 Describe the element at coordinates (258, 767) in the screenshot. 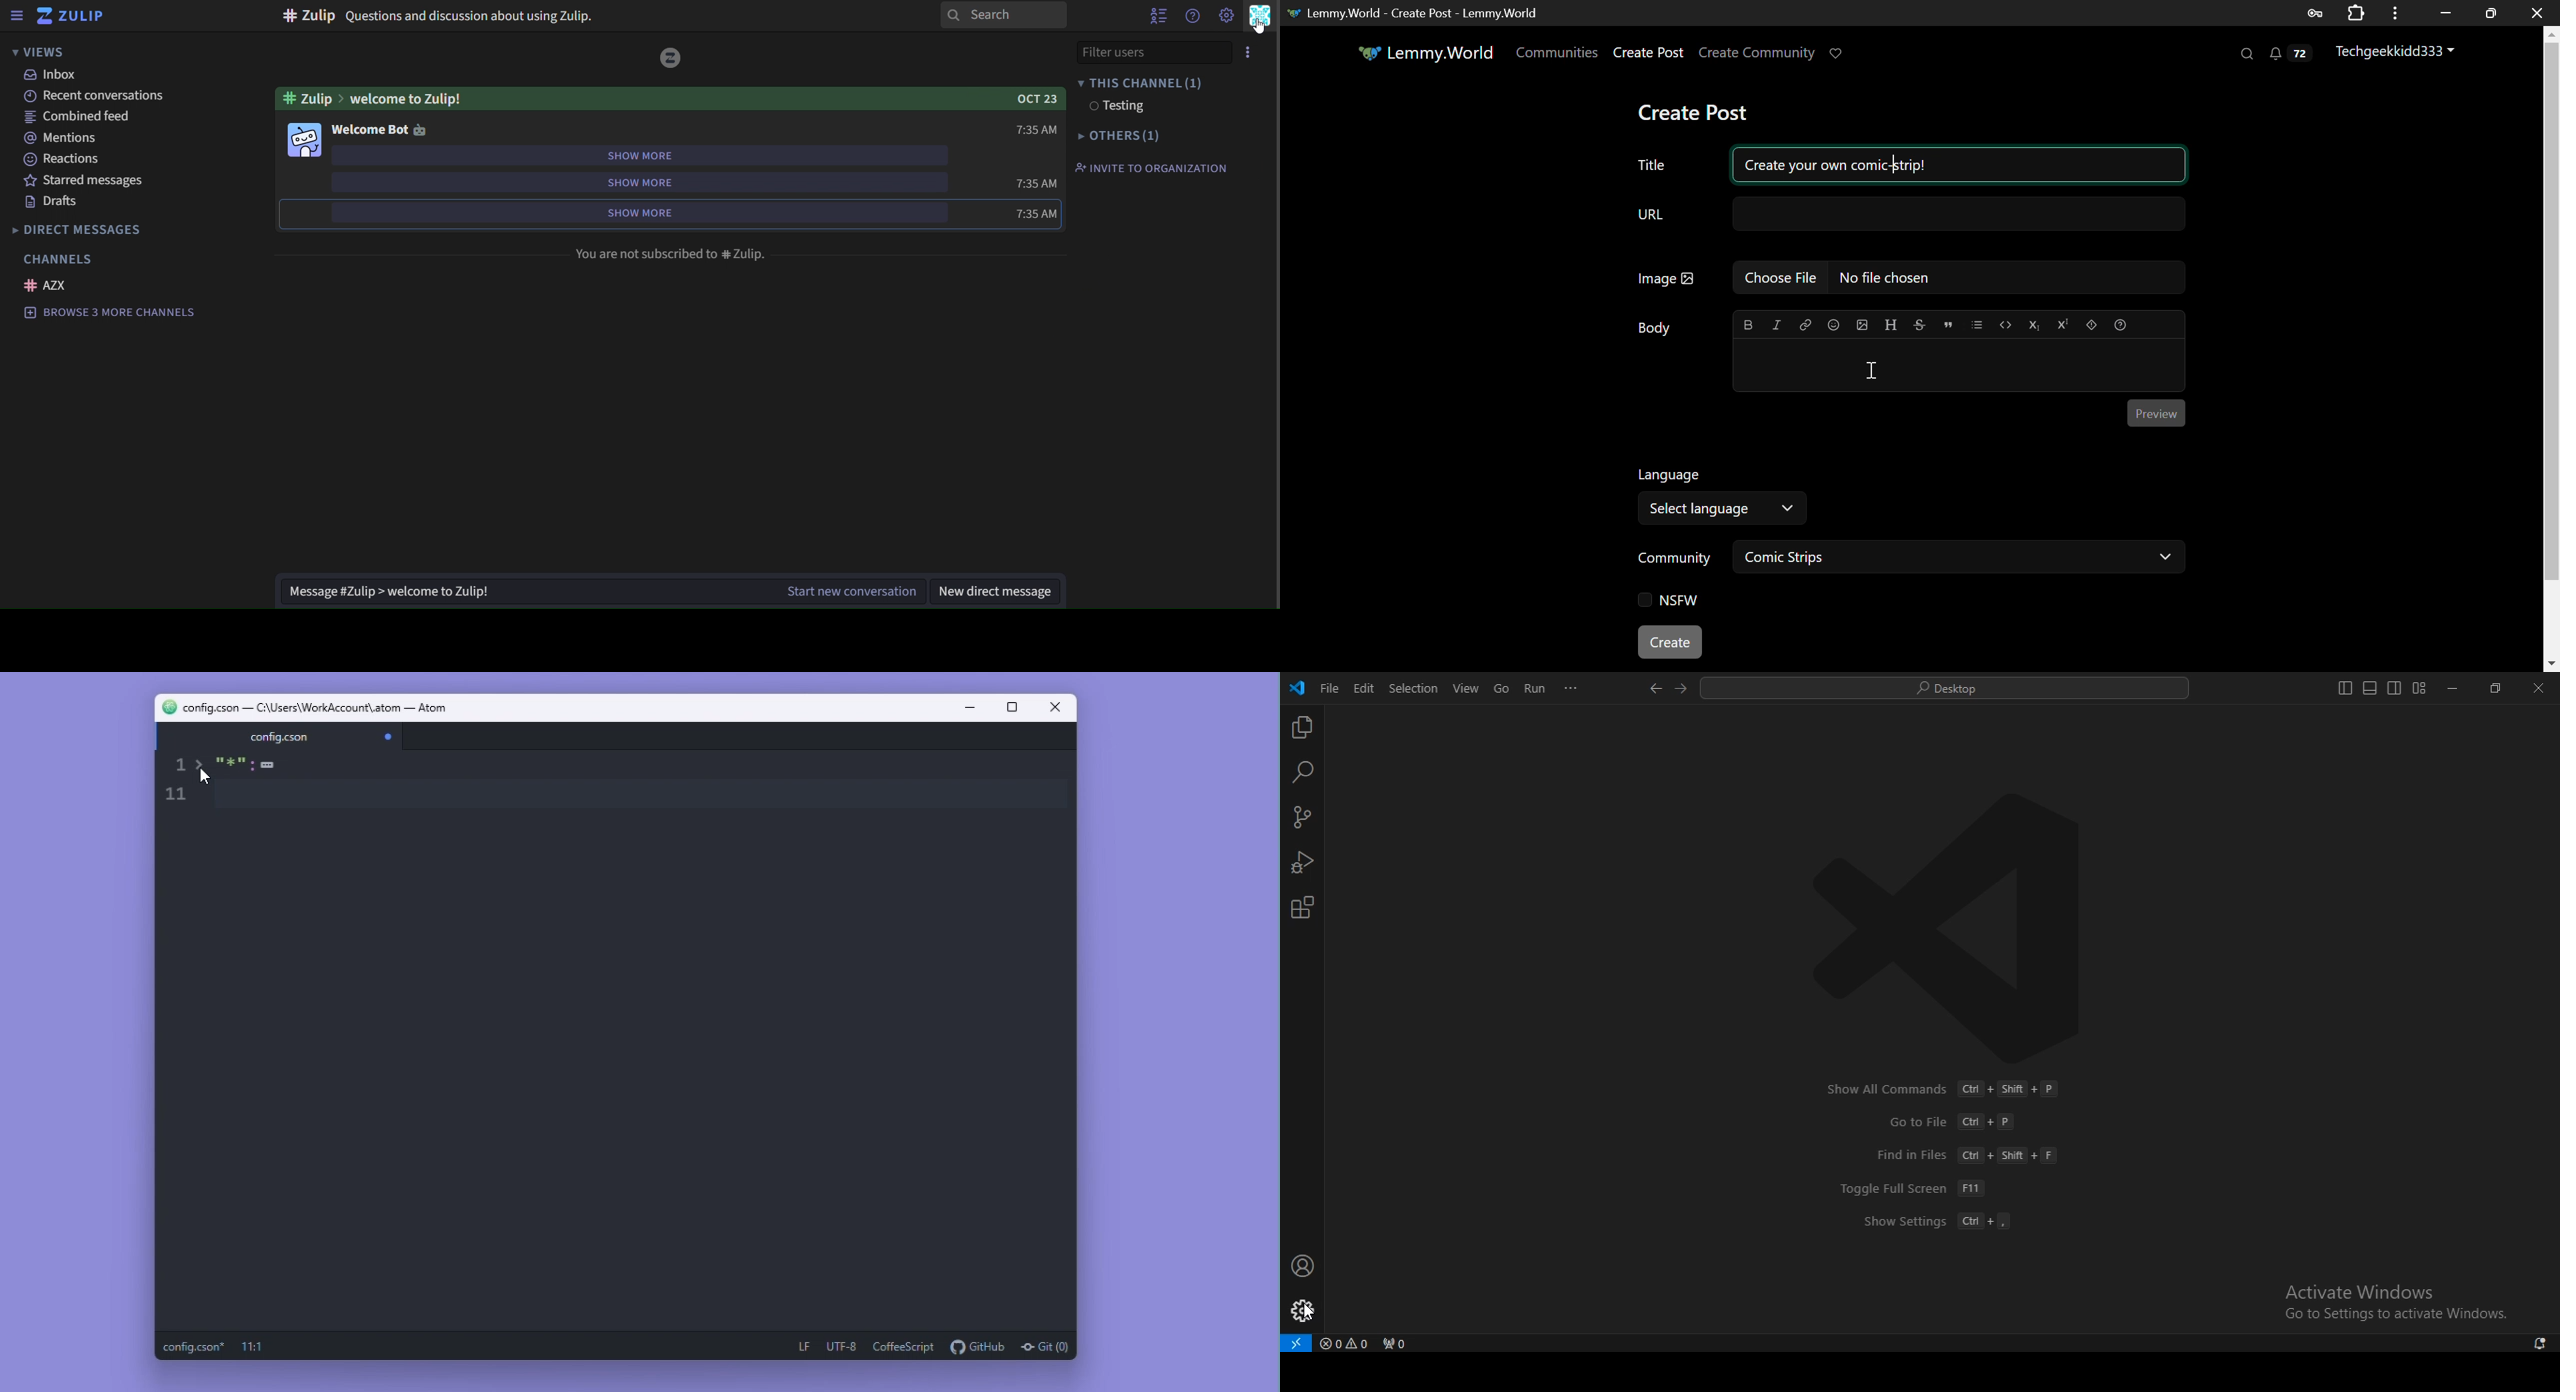

I see `Collapsed code "*" ; ` at that location.